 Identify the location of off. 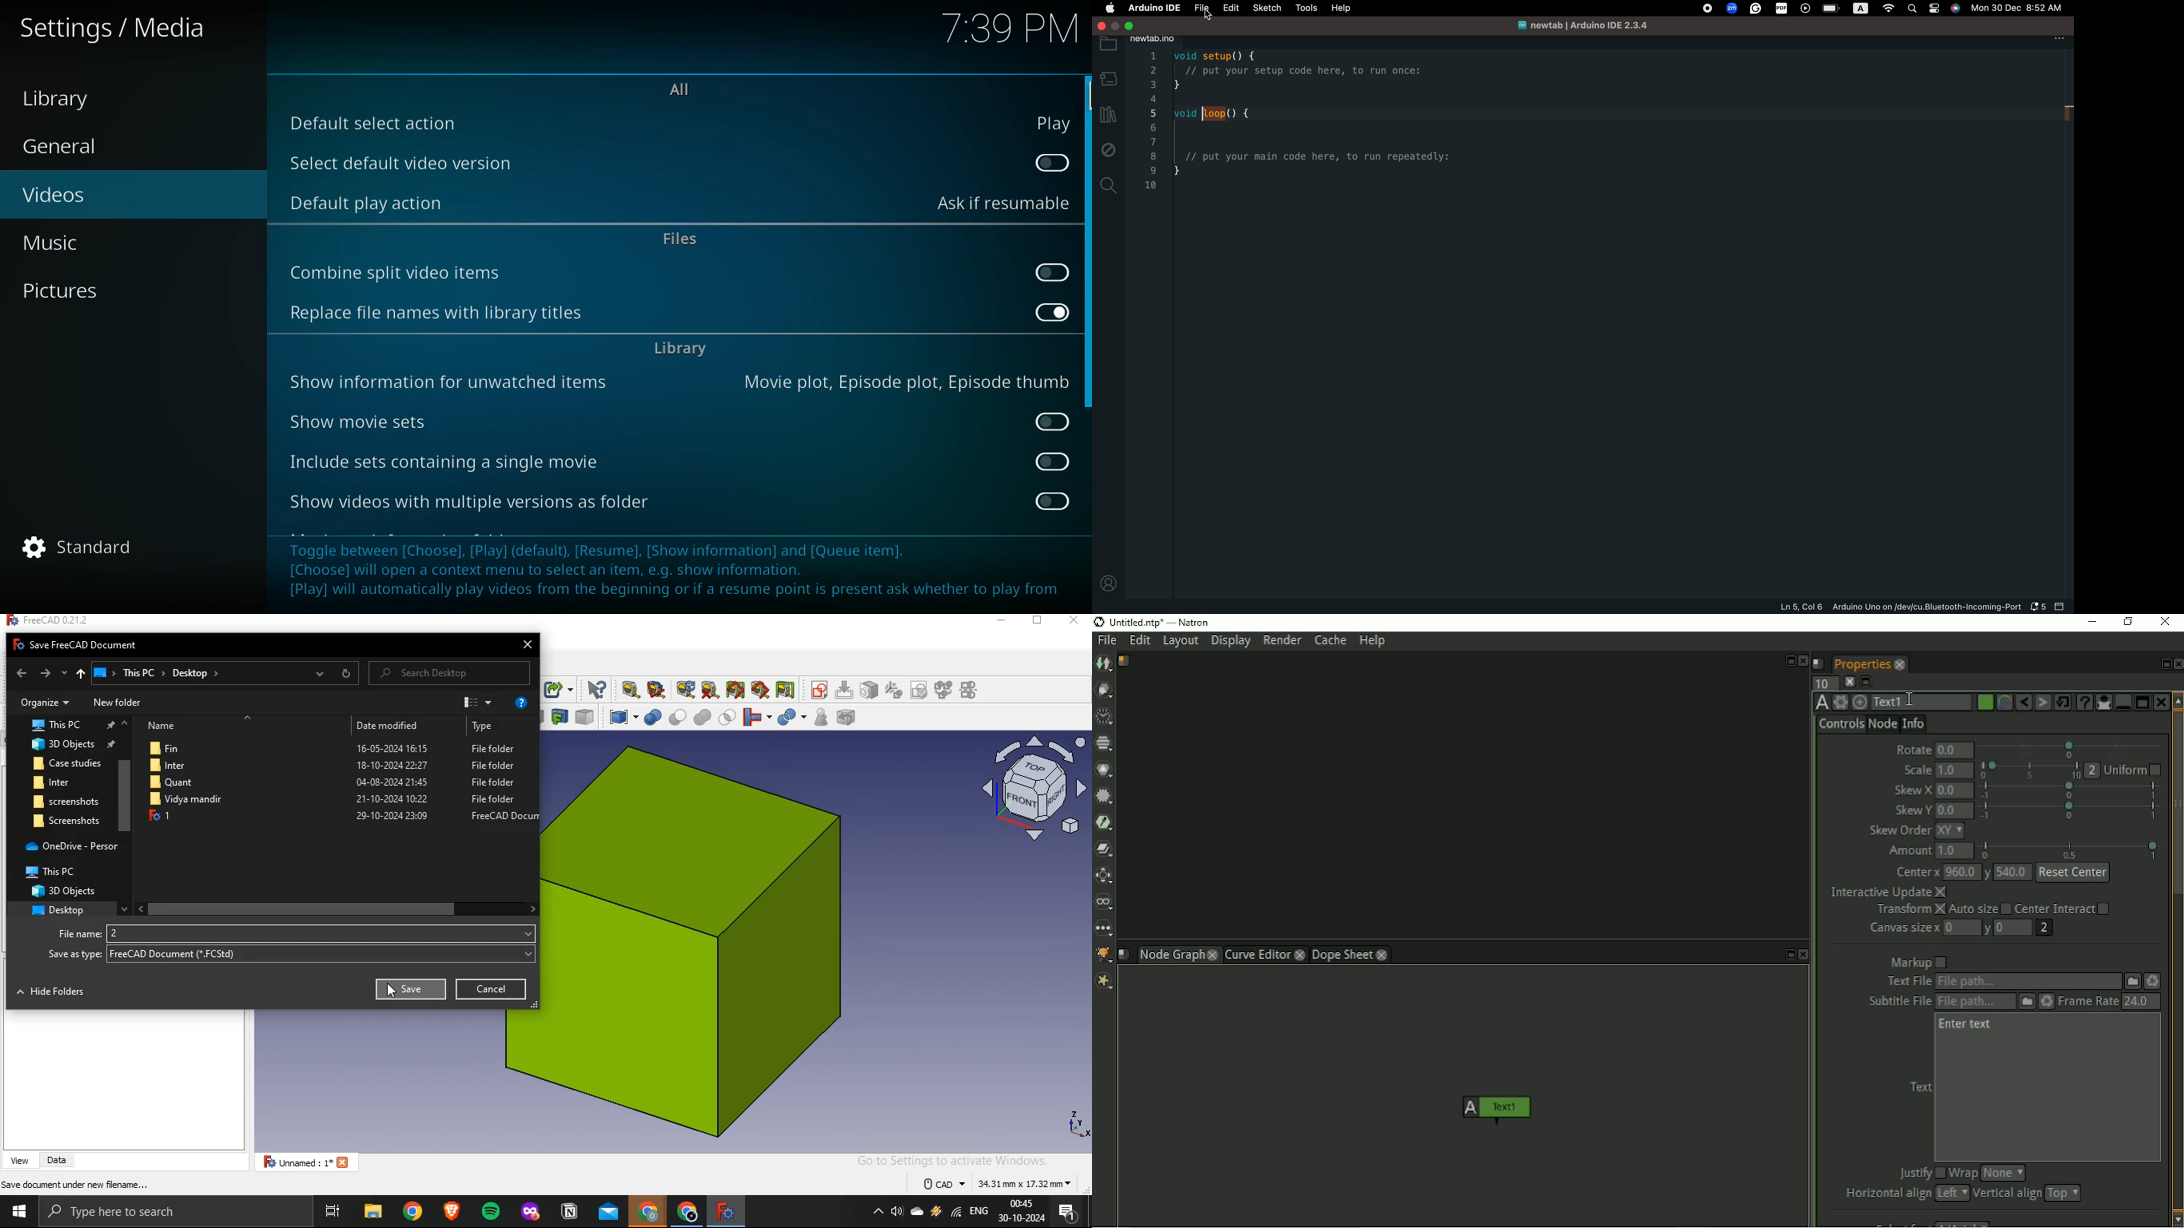
(1052, 462).